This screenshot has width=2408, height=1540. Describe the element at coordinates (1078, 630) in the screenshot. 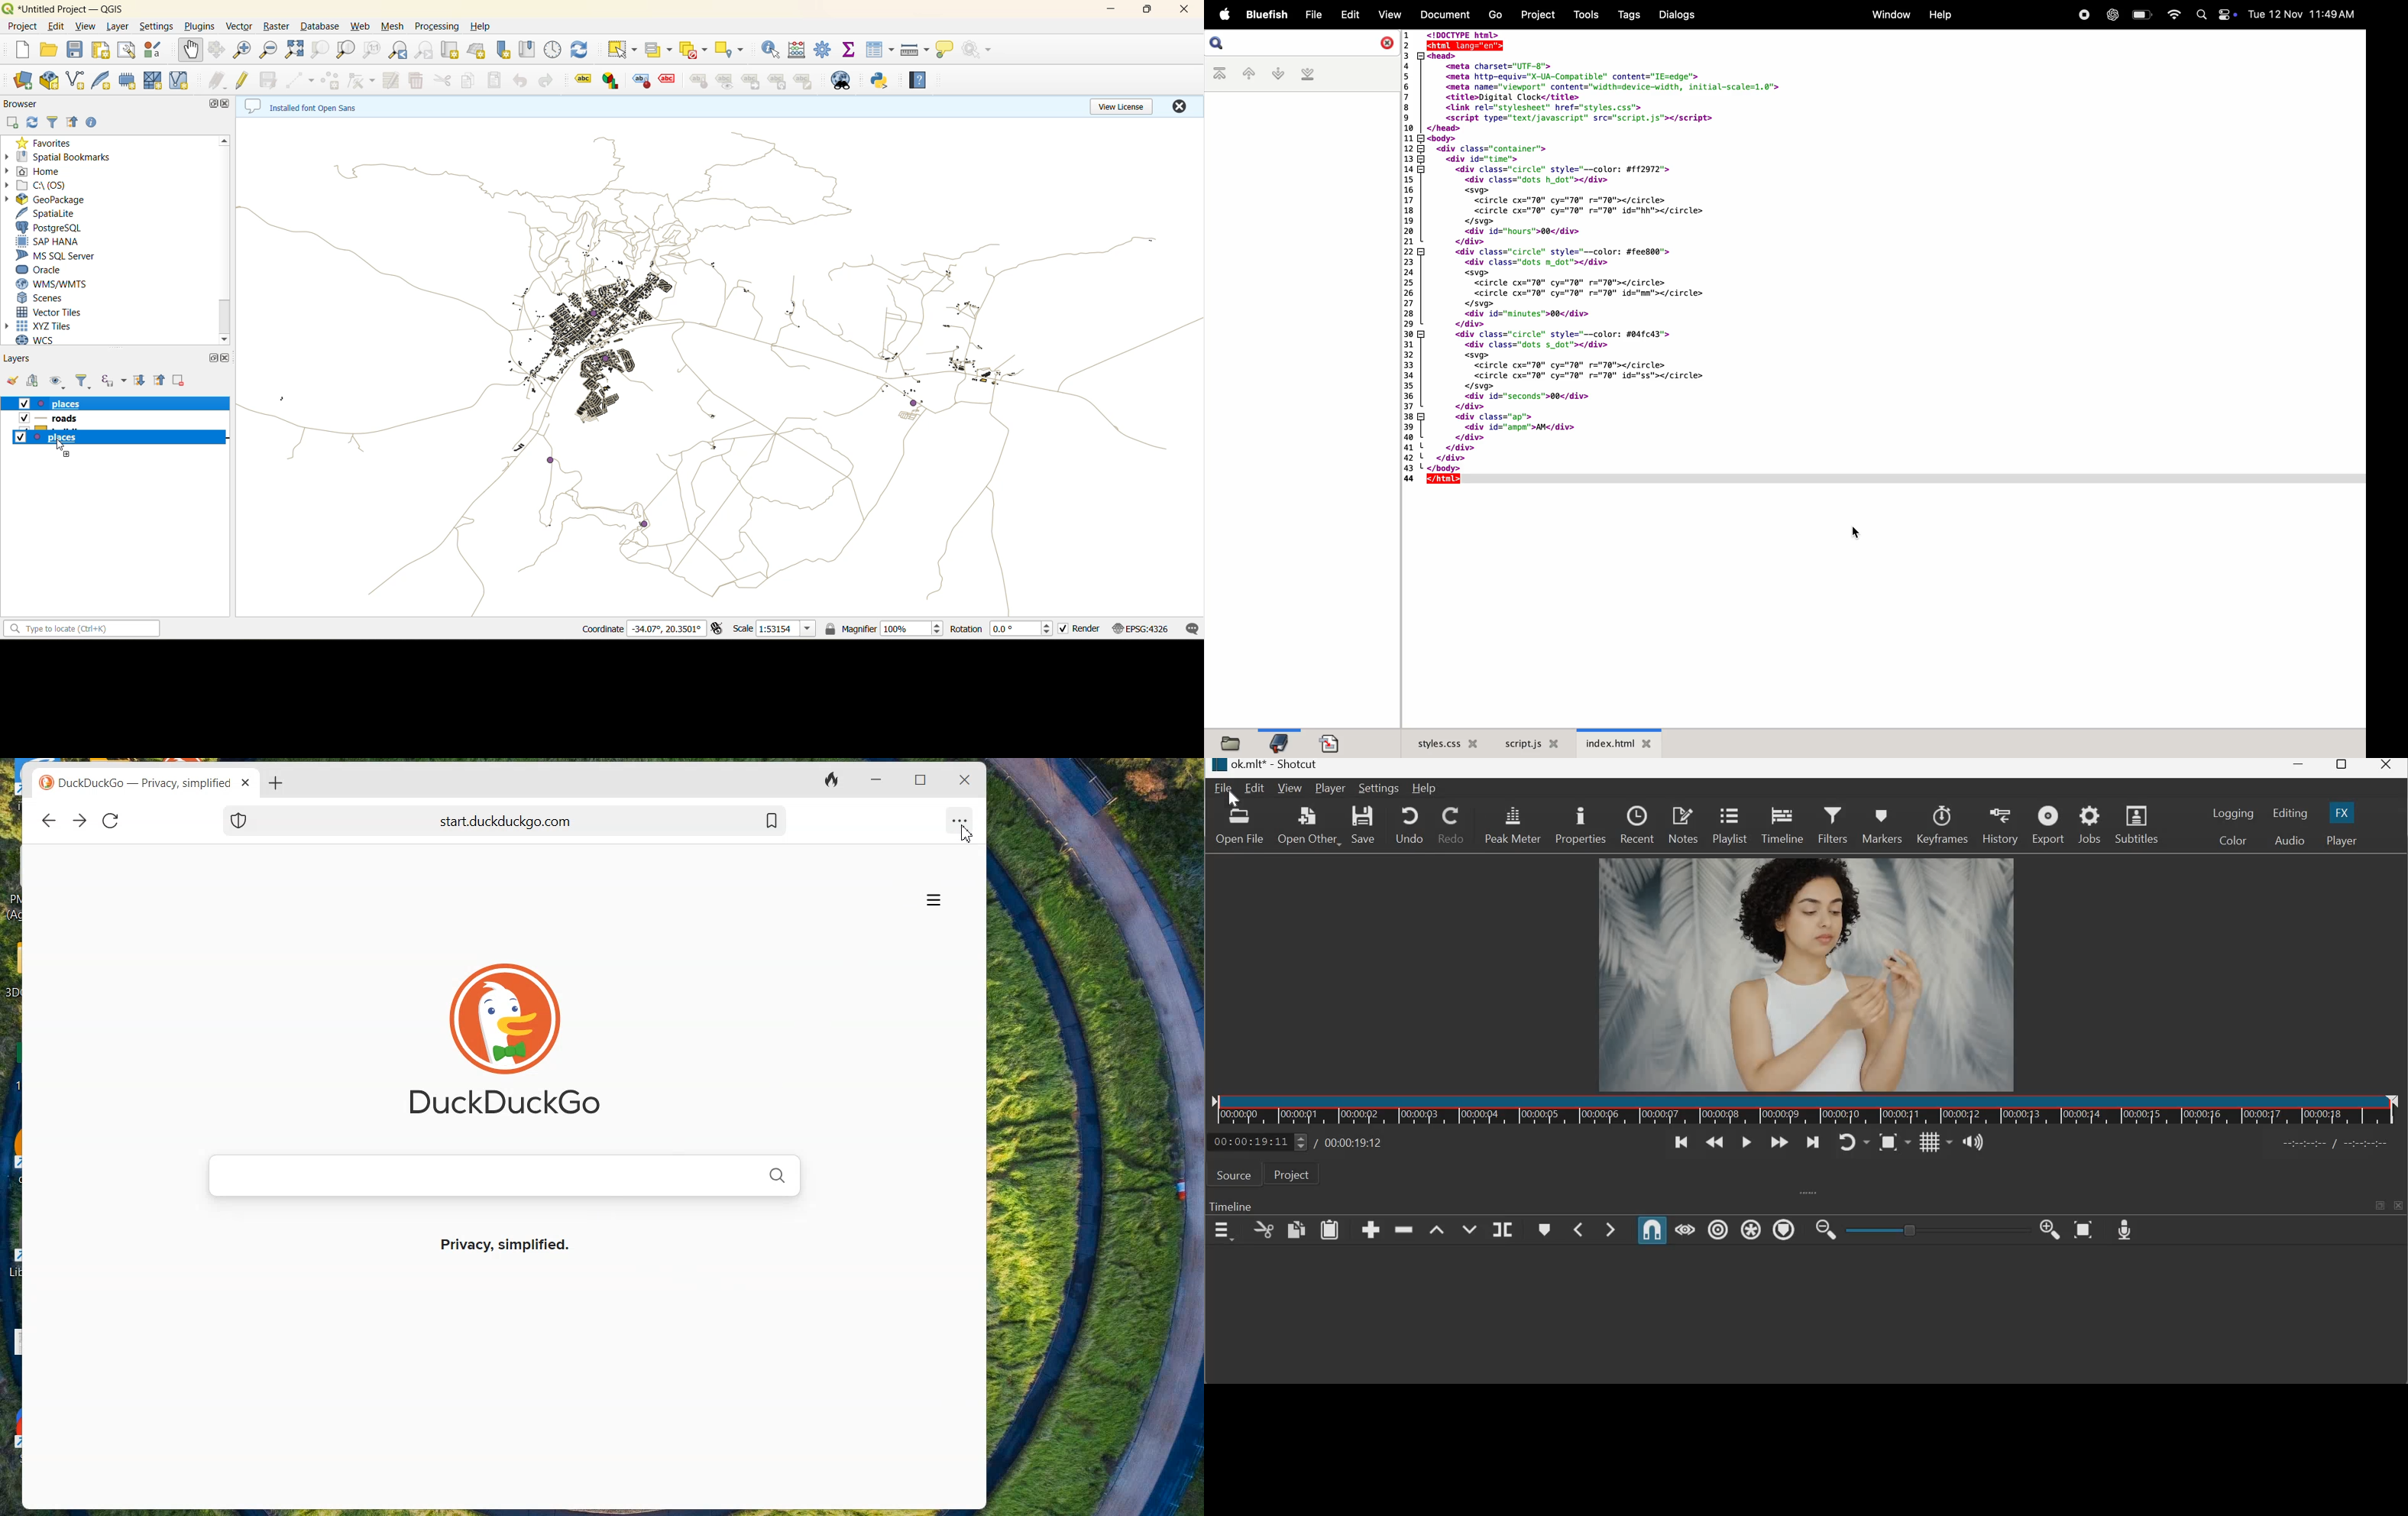

I see `render` at that location.